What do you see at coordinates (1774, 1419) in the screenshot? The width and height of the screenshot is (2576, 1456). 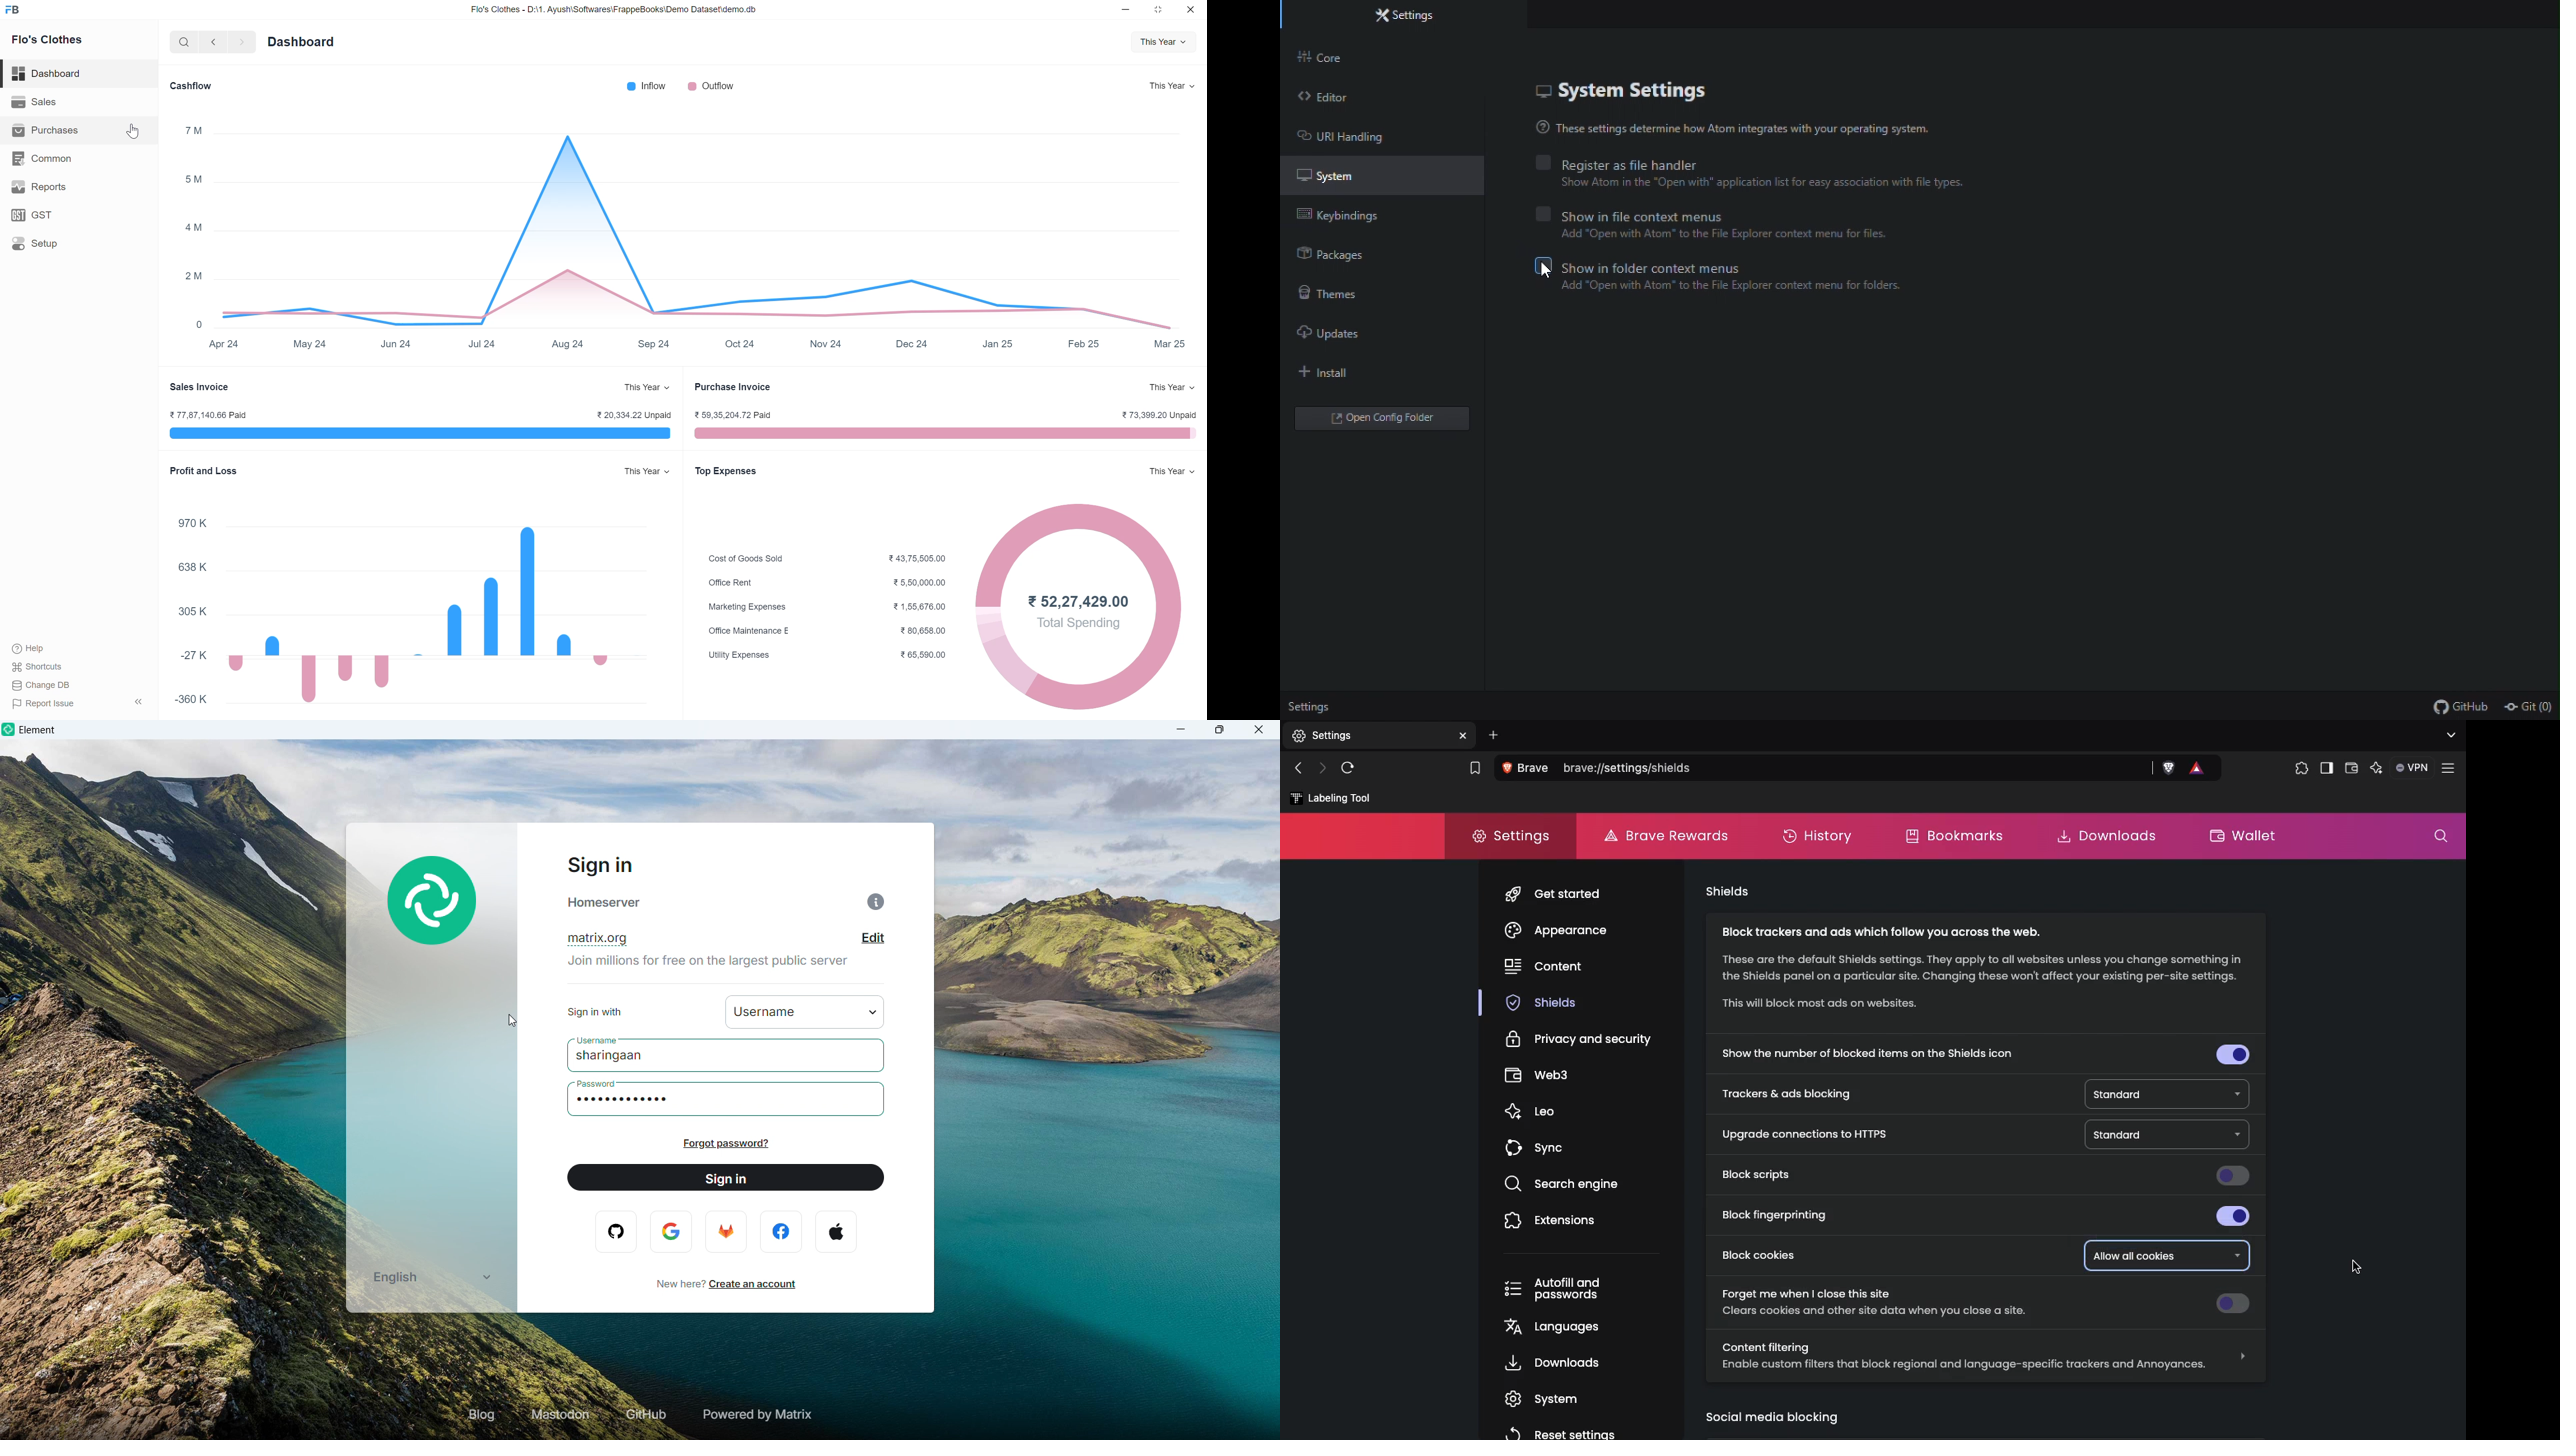 I see `Social media blocking` at bounding box center [1774, 1419].